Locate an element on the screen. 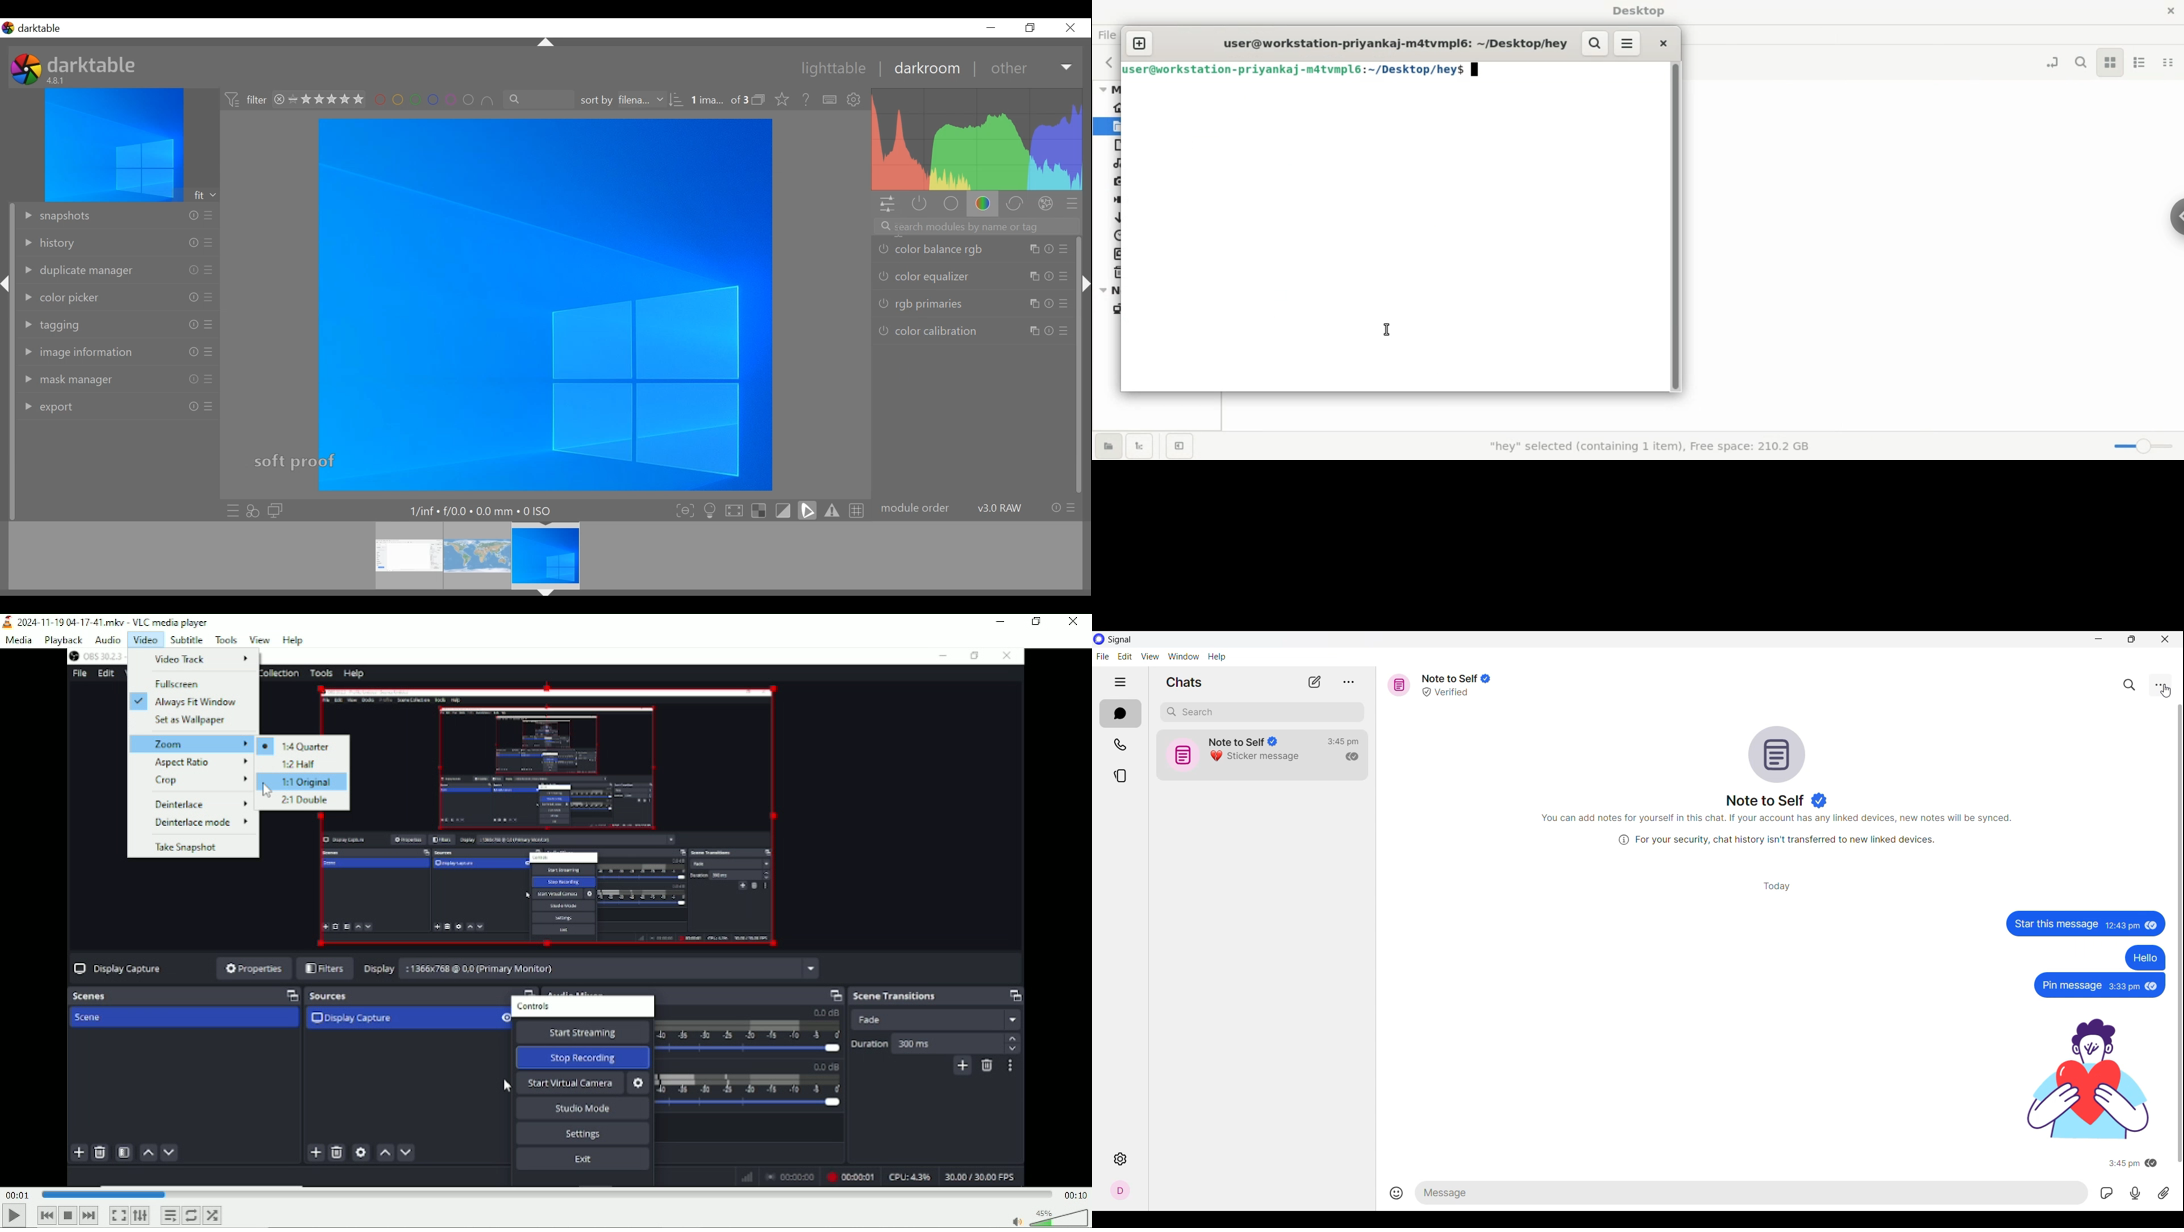 The height and width of the screenshot is (1232, 2184). info is located at coordinates (1048, 304).